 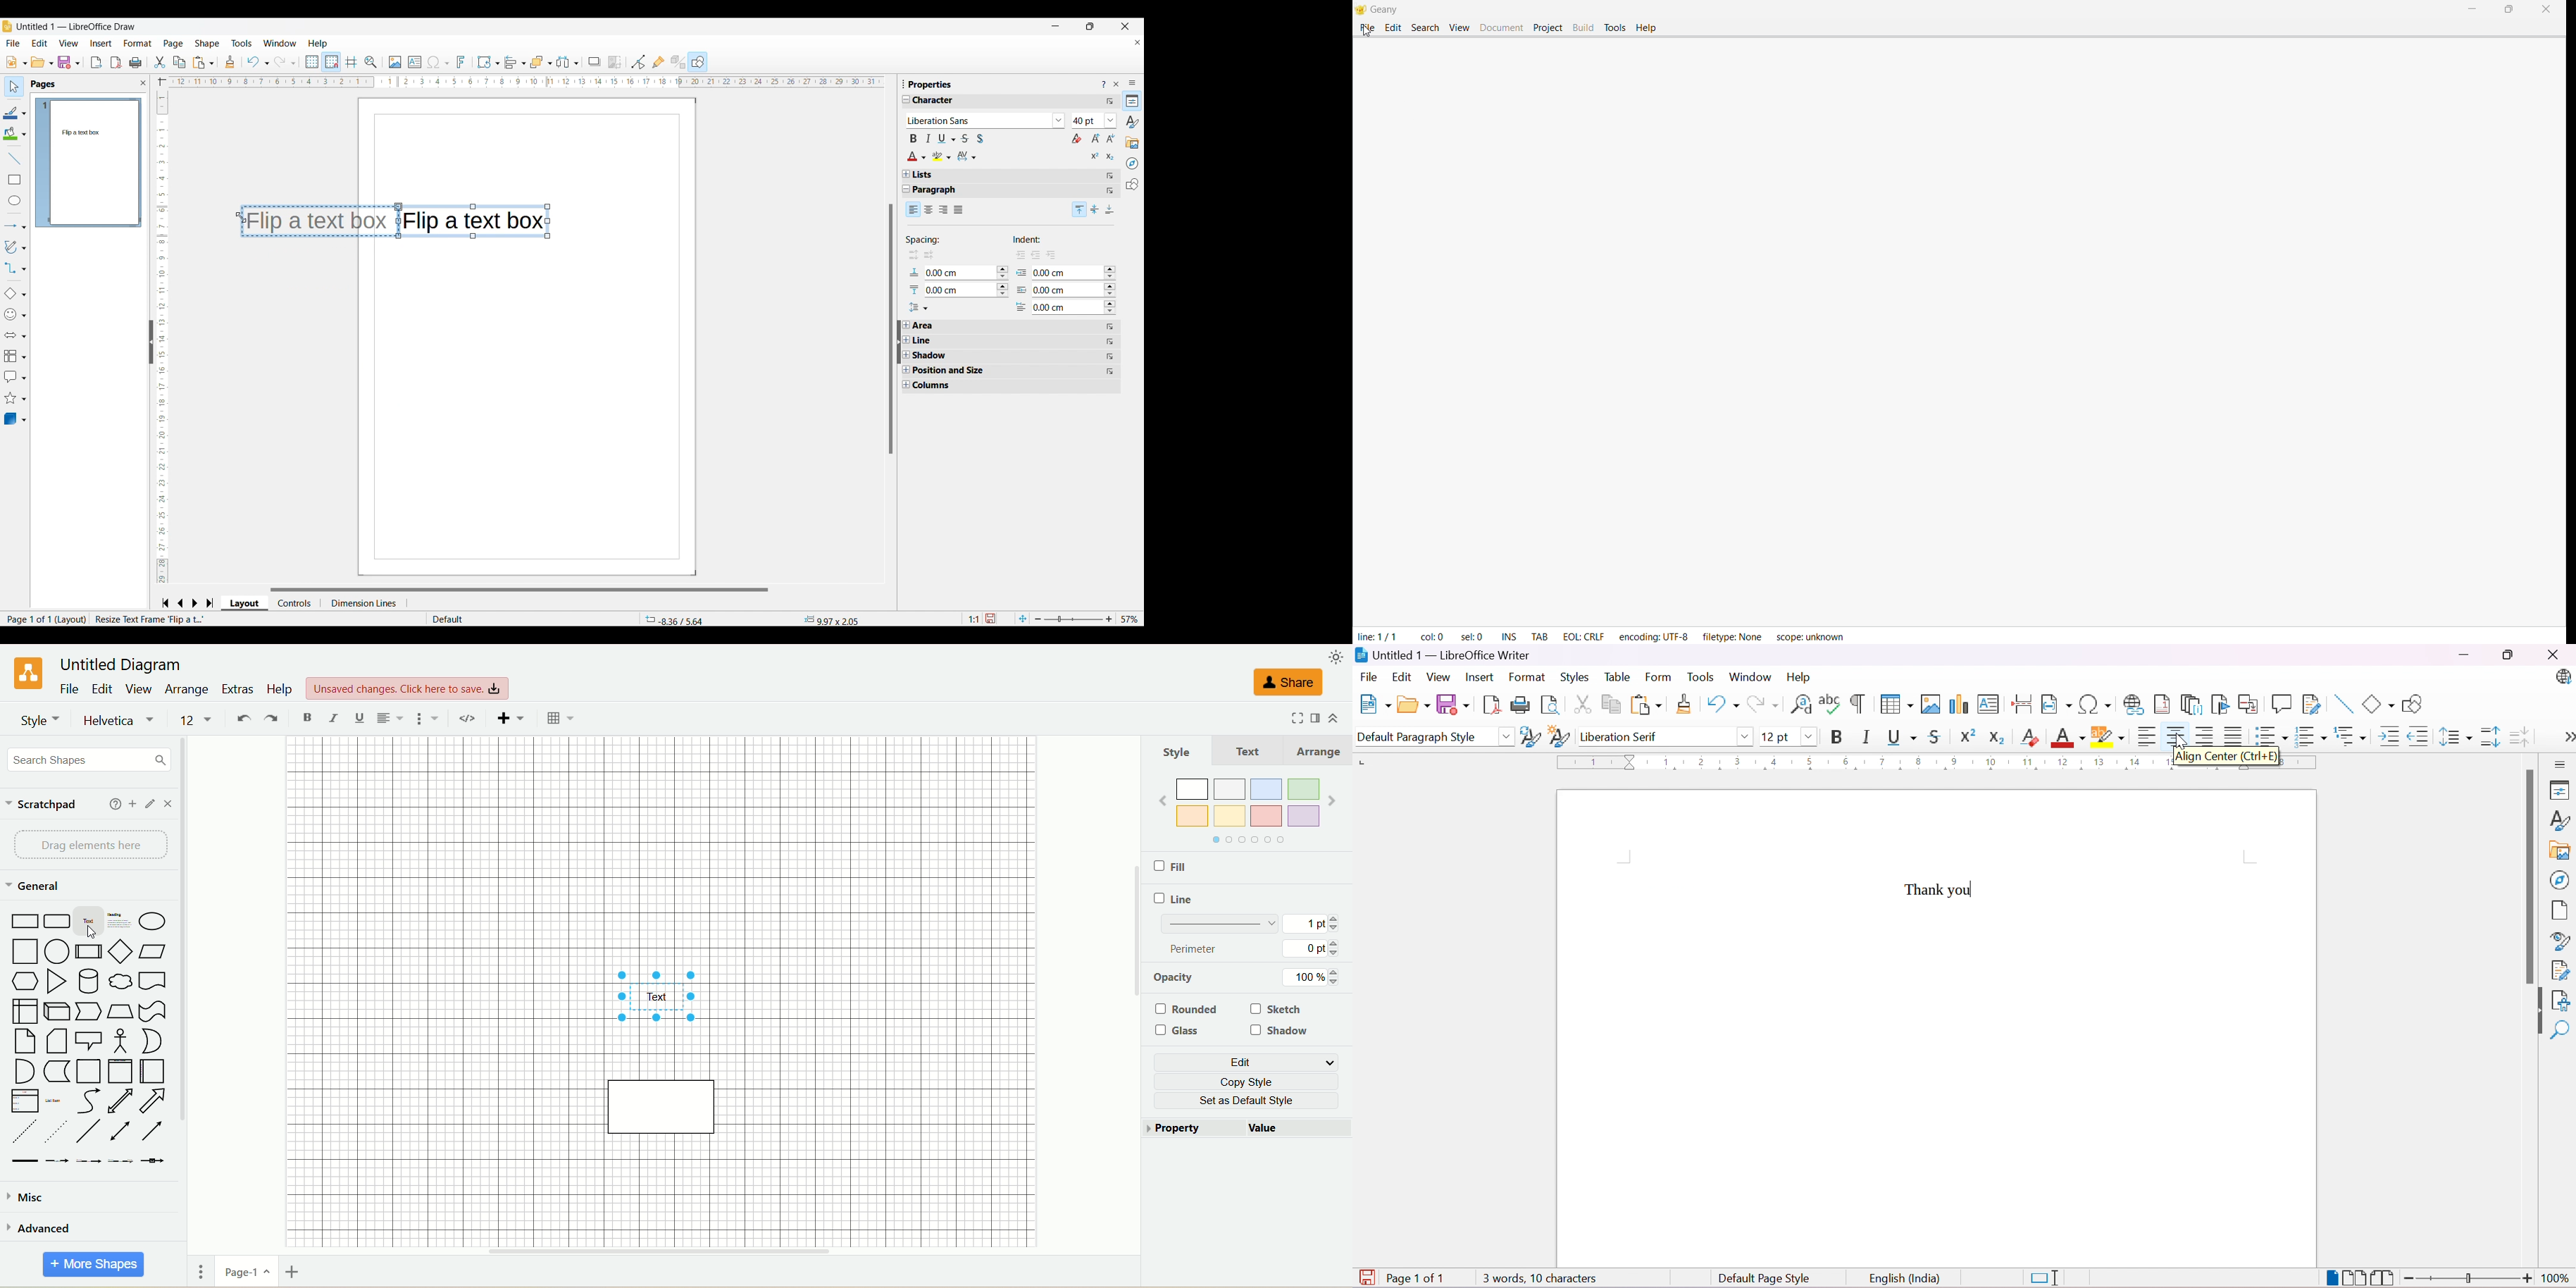 What do you see at coordinates (23, 1101) in the screenshot?
I see `list` at bounding box center [23, 1101].